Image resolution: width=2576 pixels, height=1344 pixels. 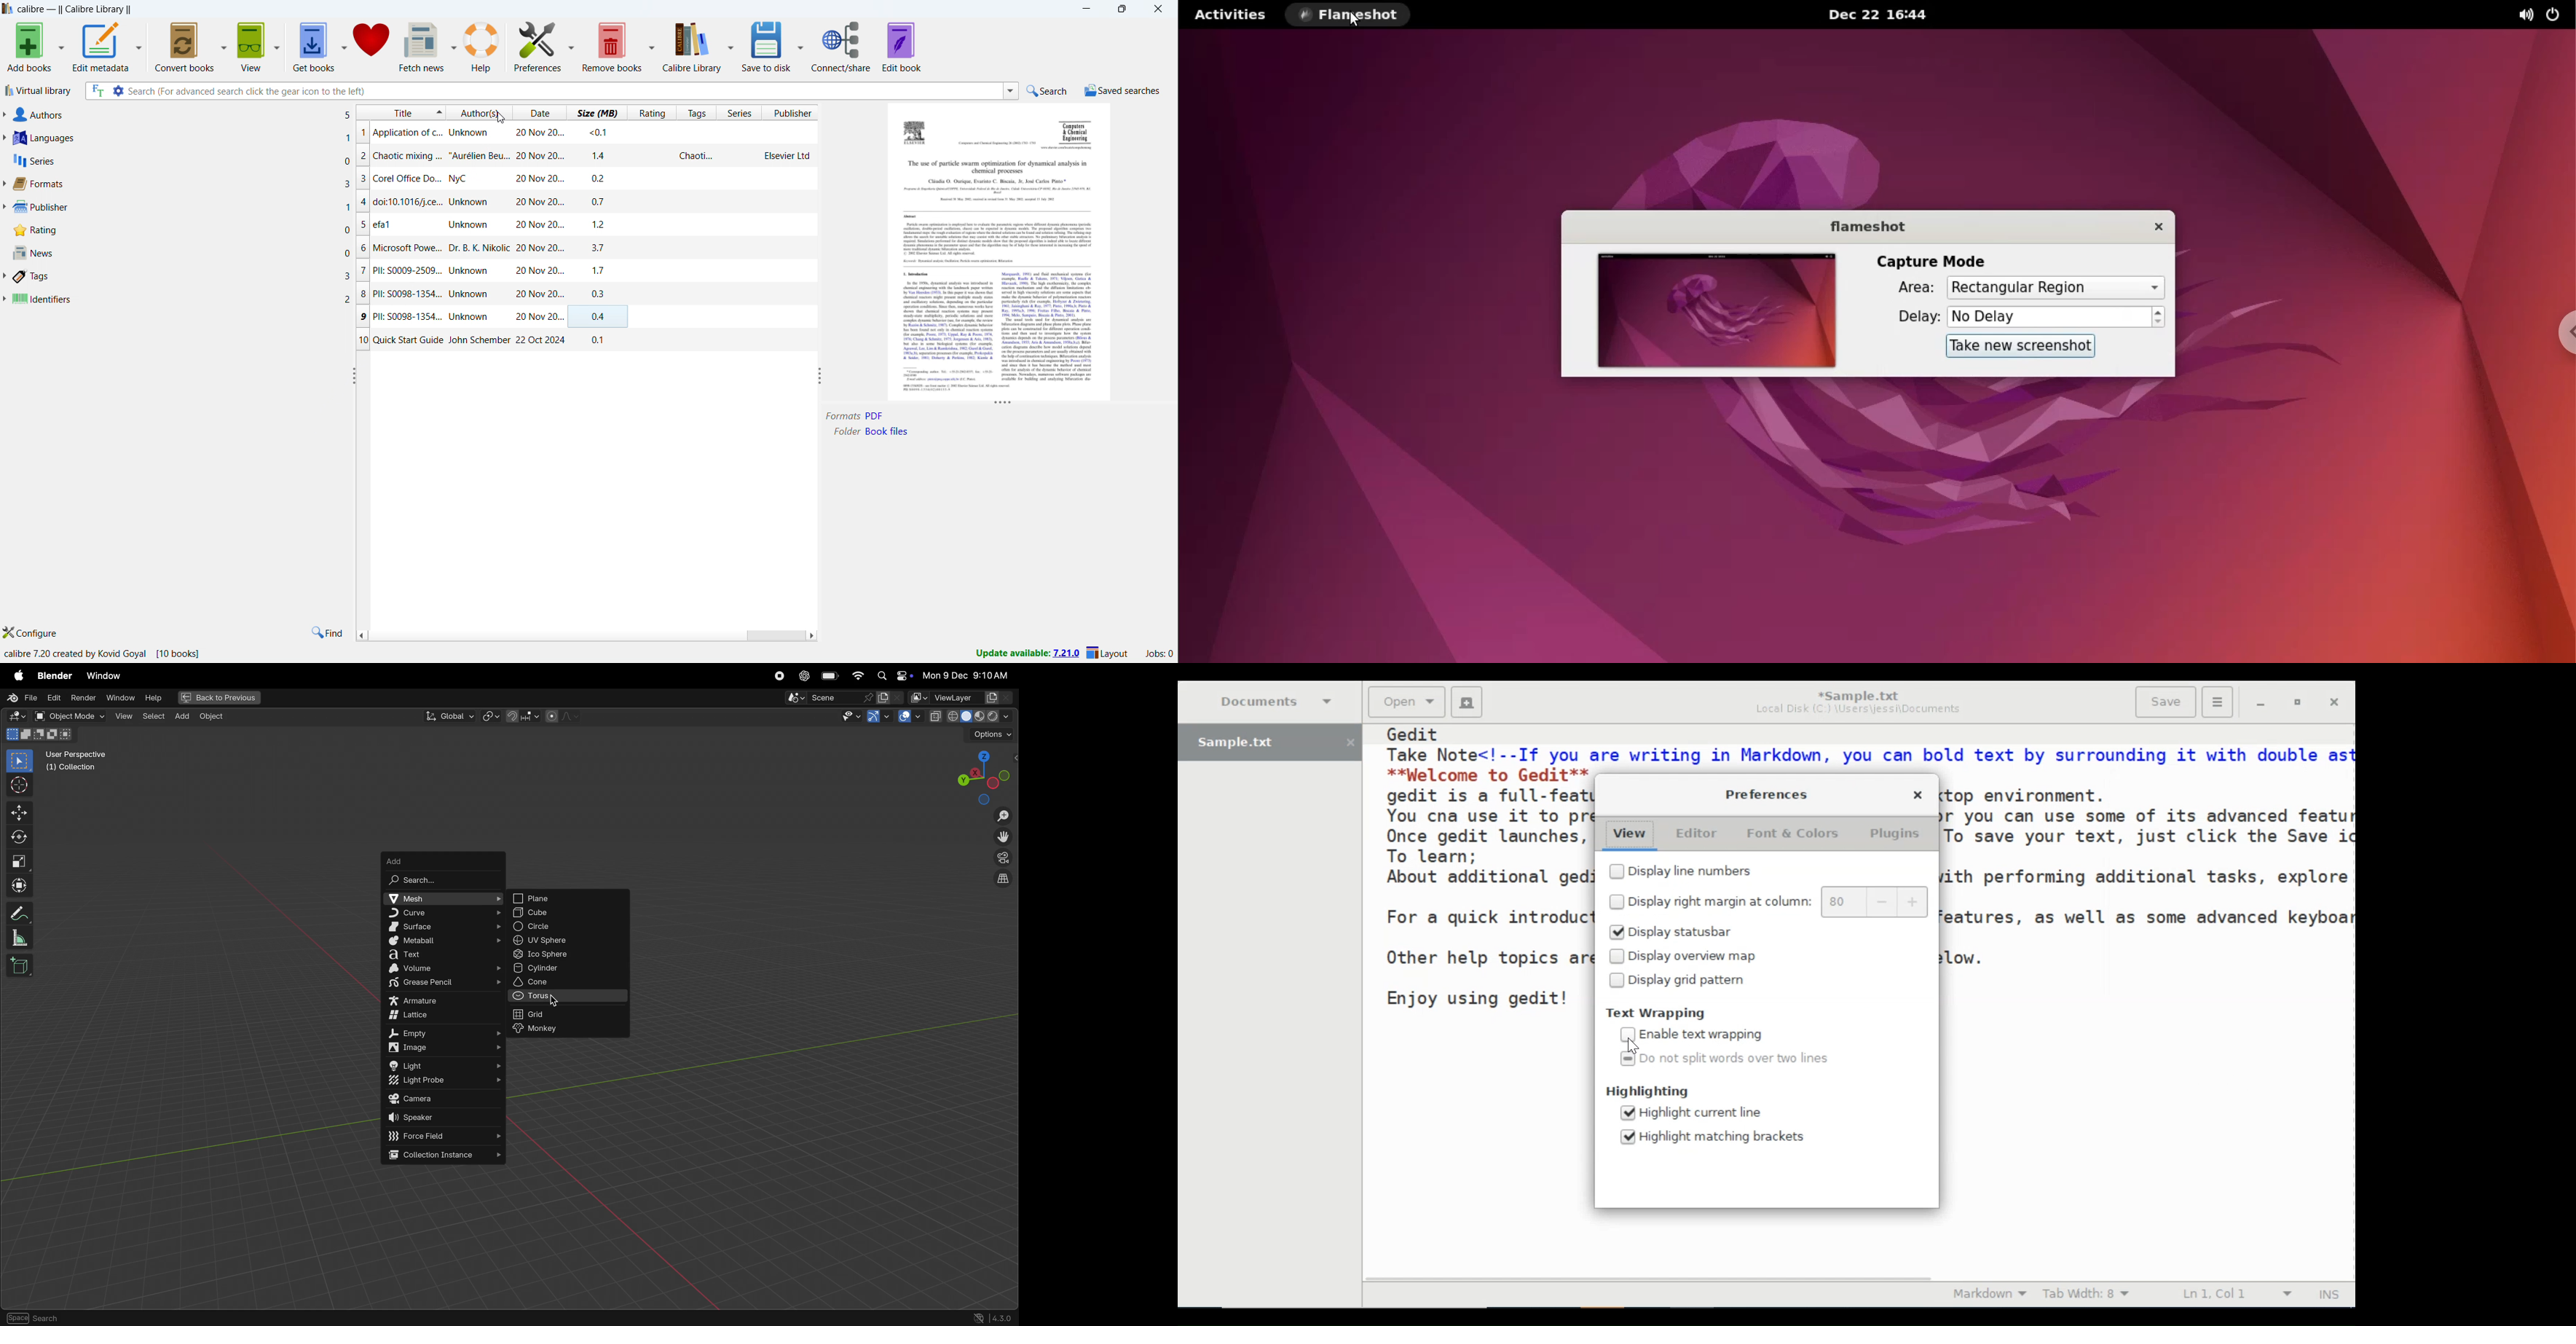 I want to click on select, so click(x=20, y=761).